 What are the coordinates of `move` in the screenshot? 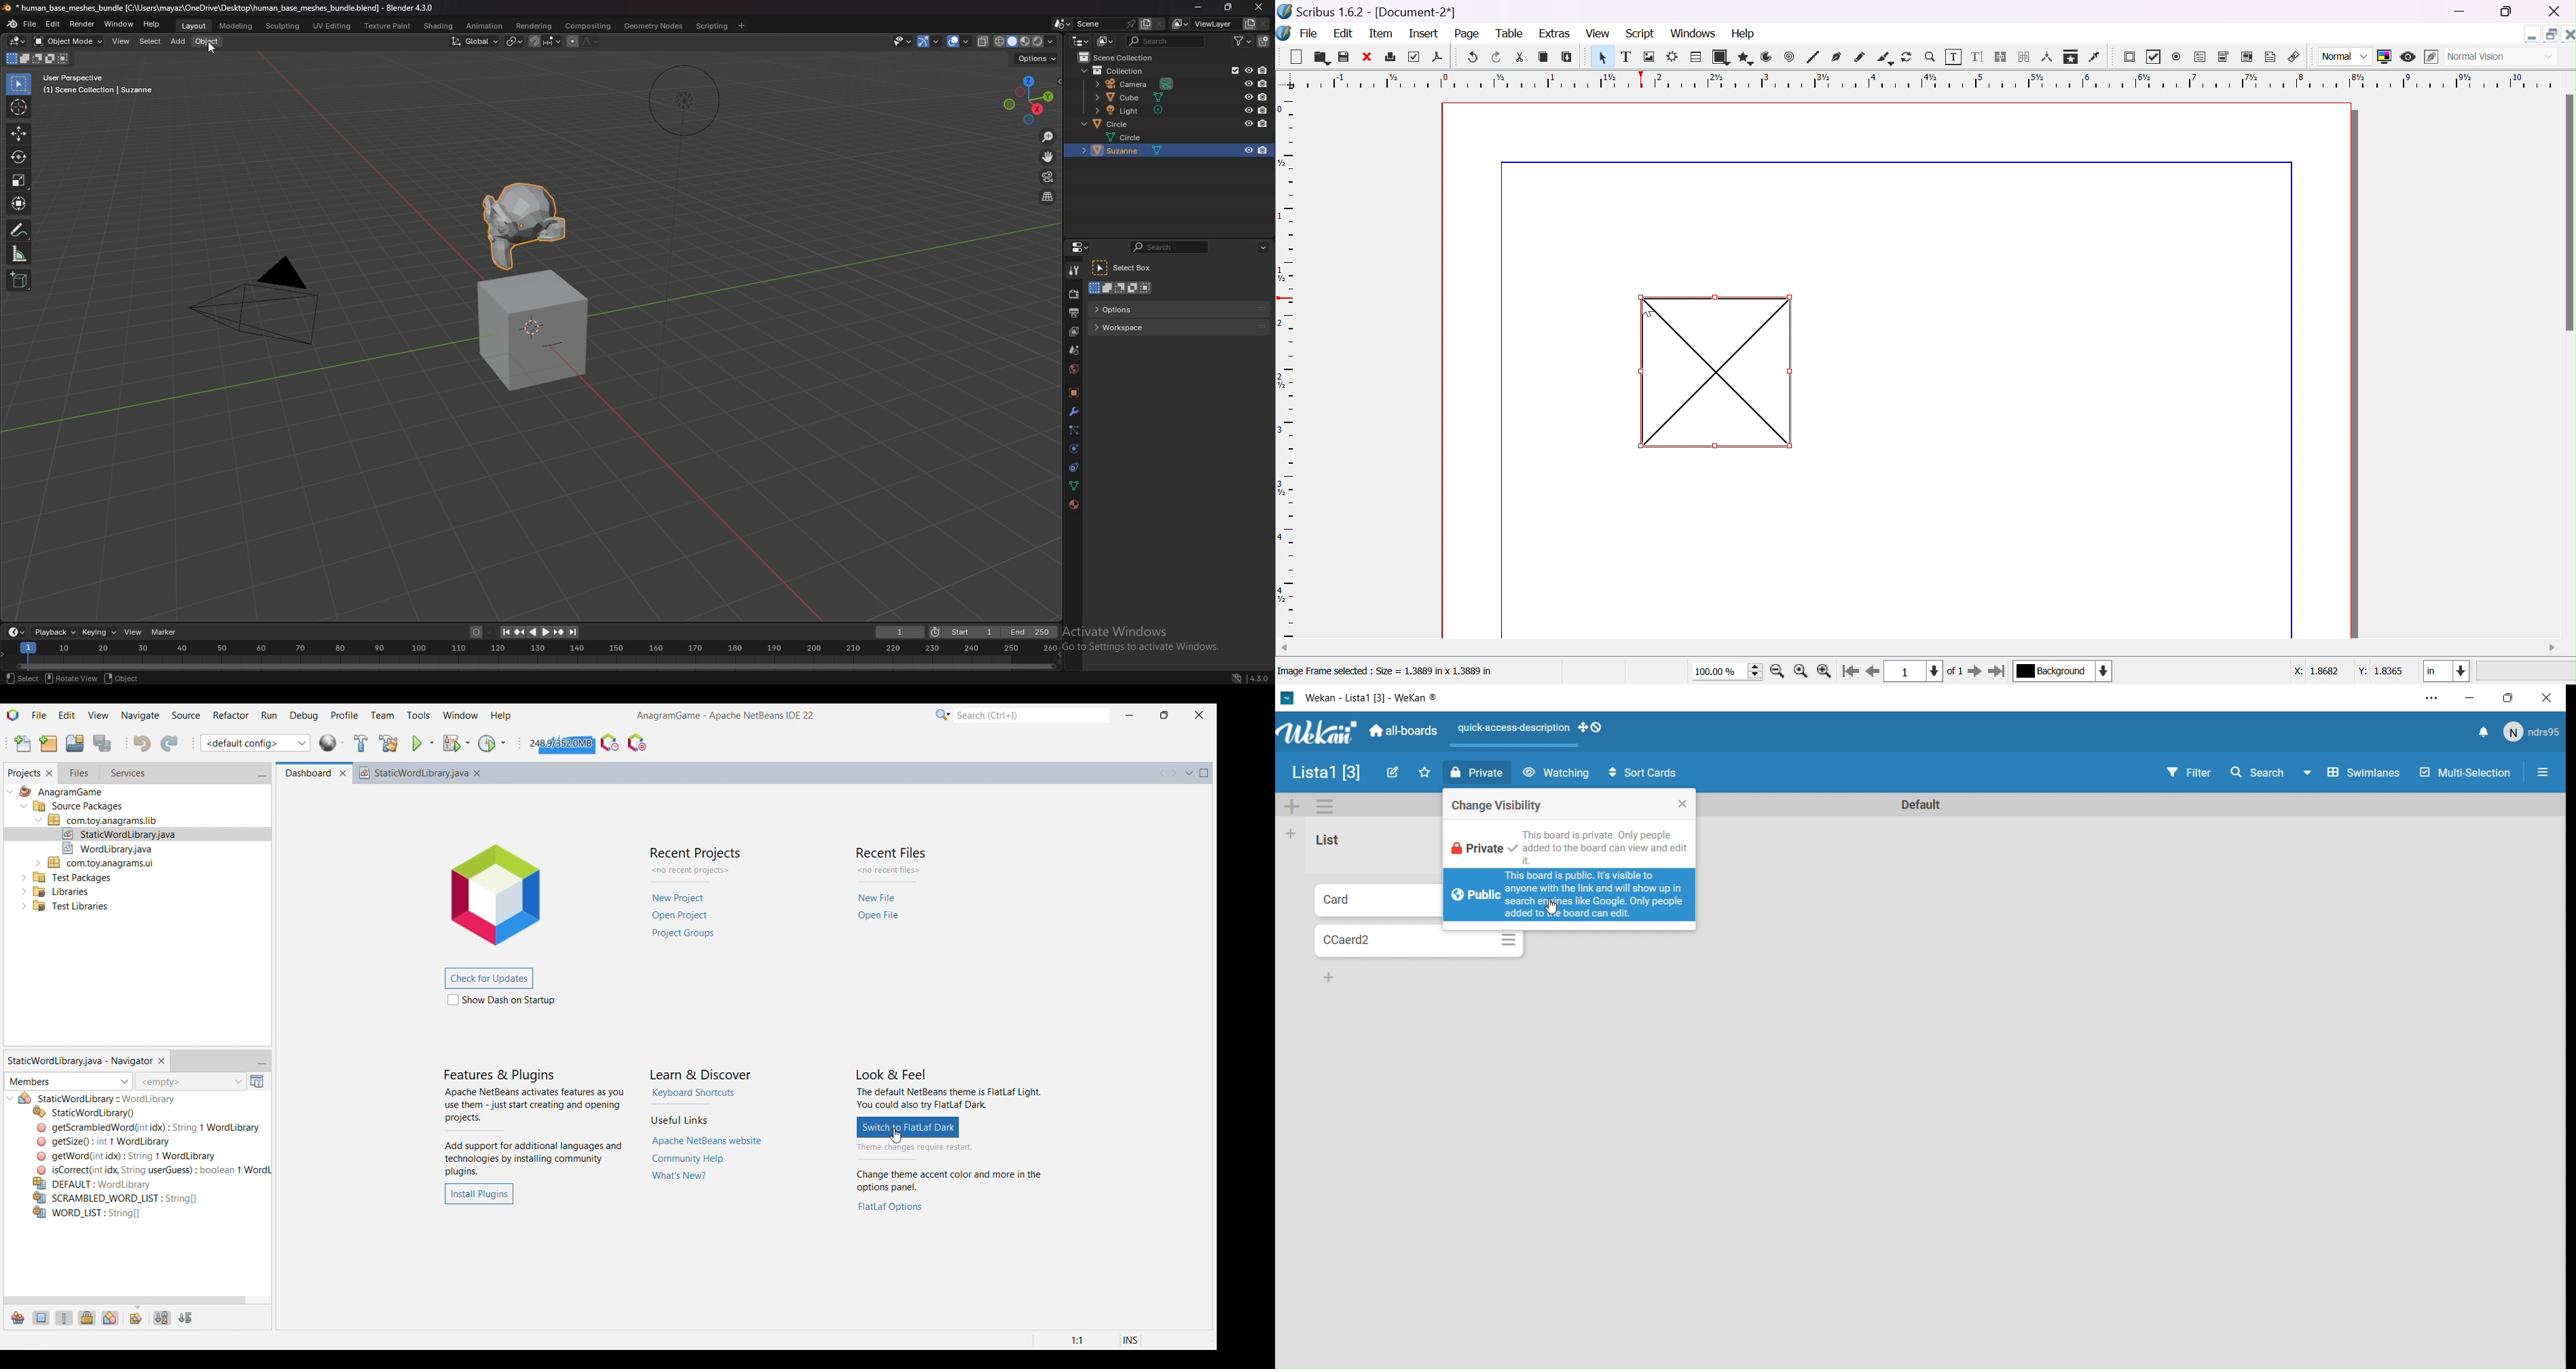 It's located at (1049, 156).